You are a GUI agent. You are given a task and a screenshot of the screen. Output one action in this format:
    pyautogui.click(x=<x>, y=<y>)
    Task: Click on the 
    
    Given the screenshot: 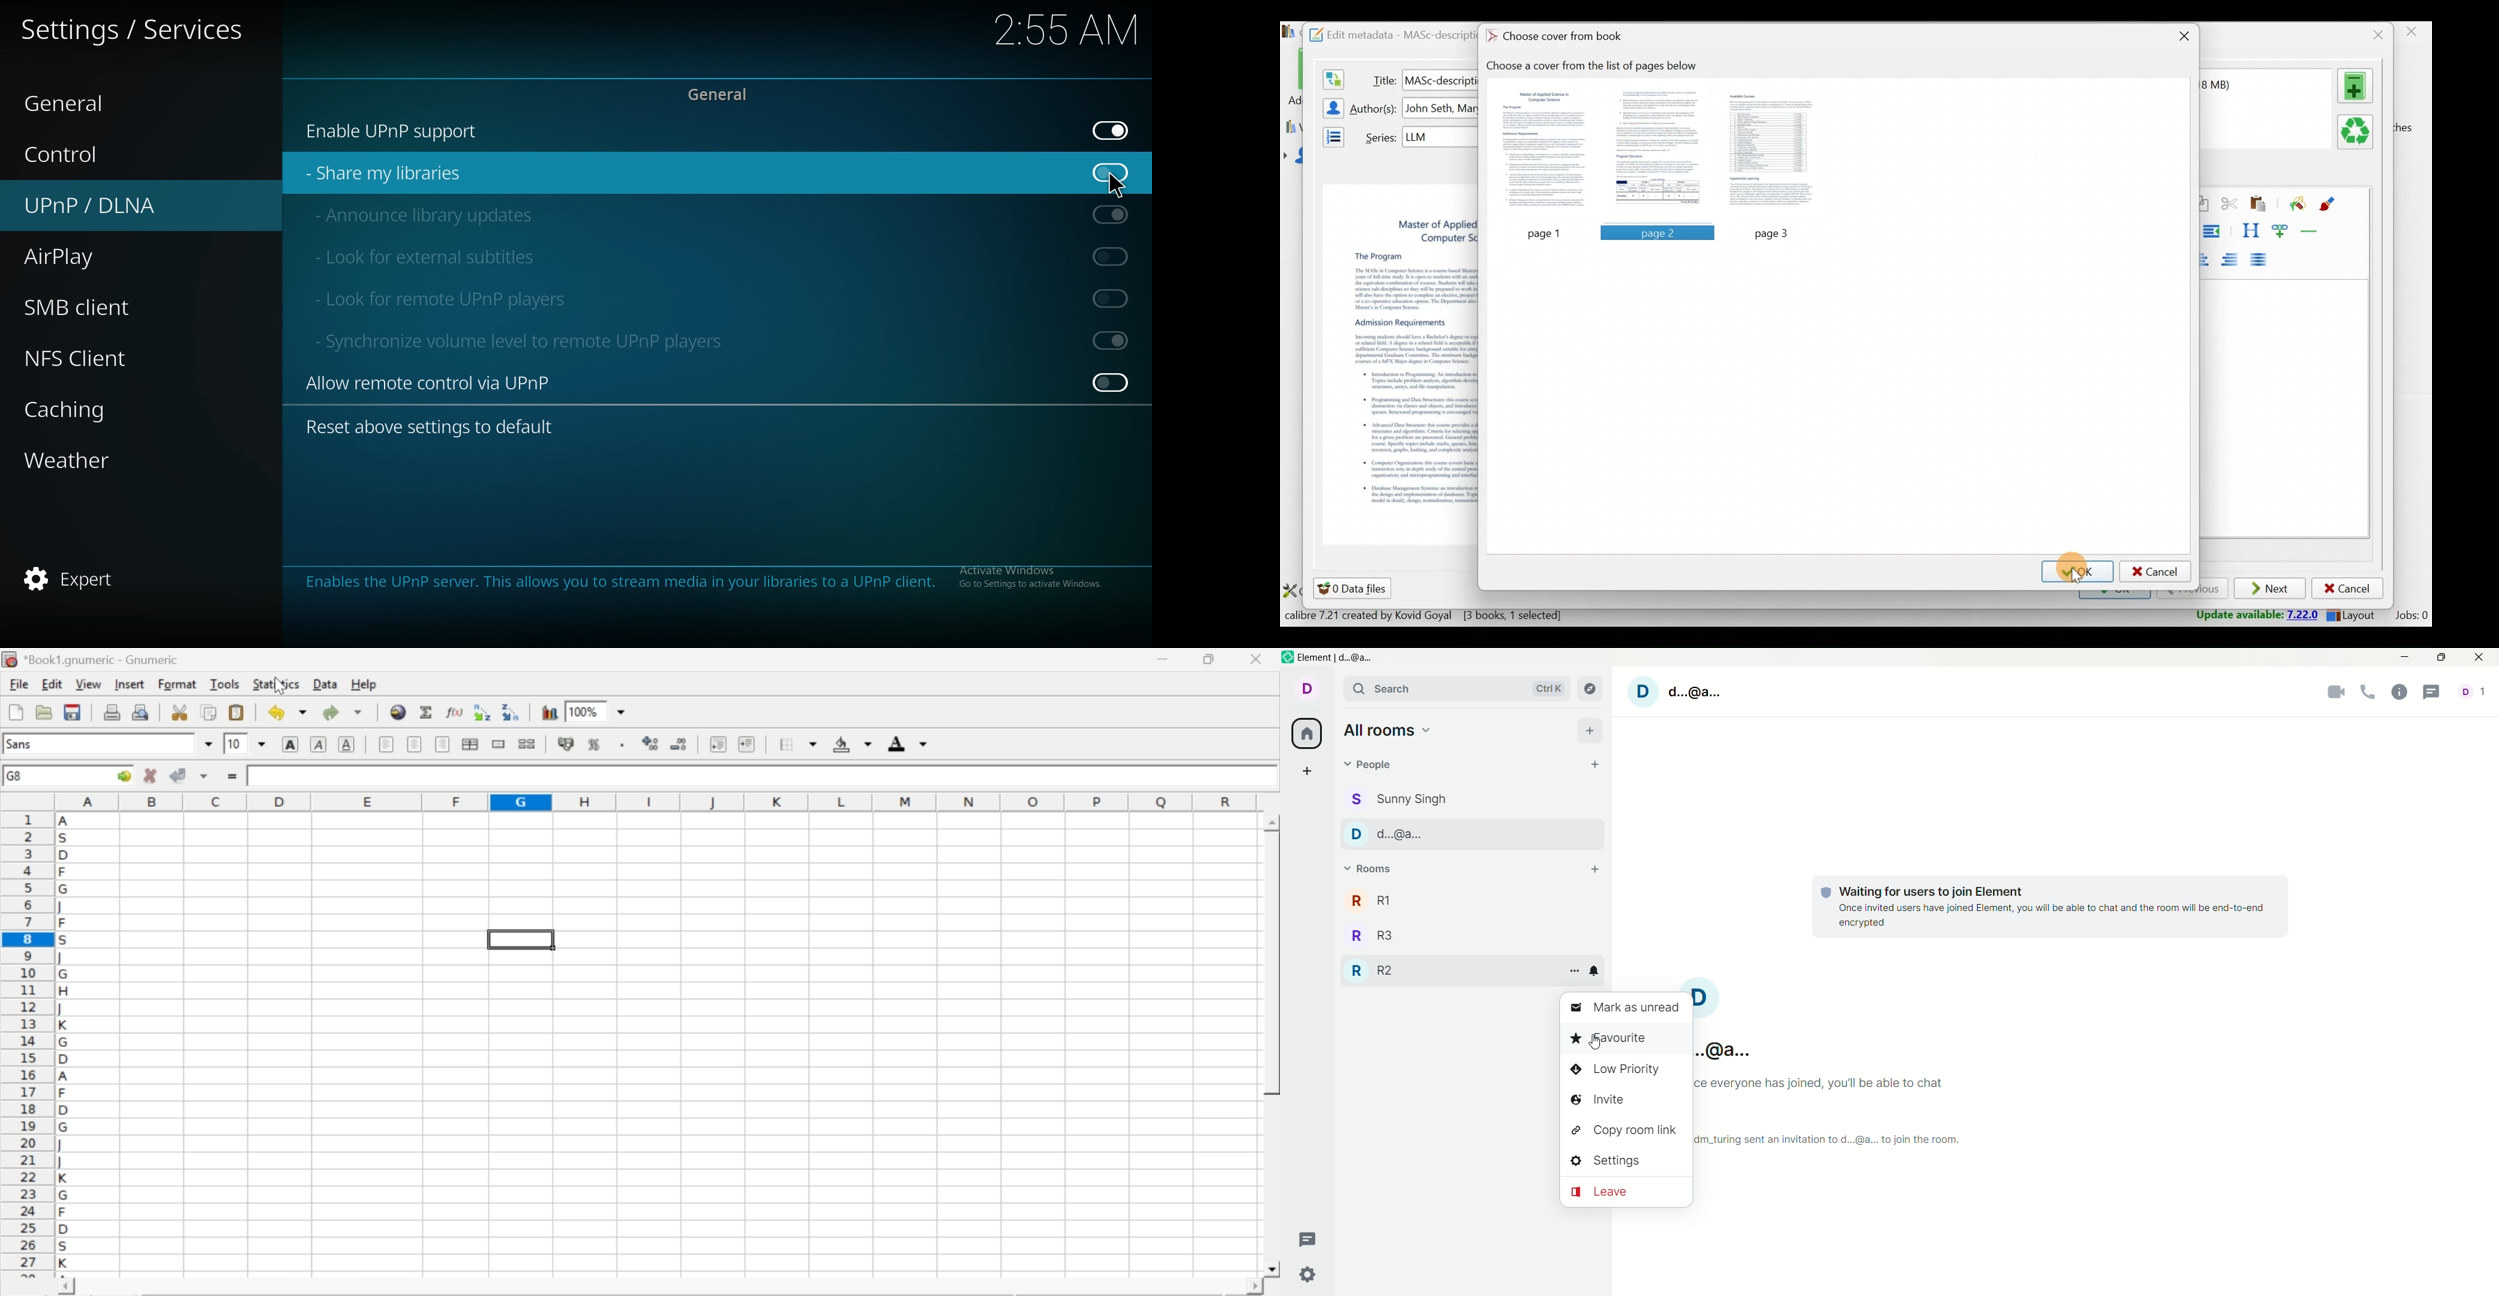 What is the action you would take?
    pyautogui.click(x=1440, y=79)
    